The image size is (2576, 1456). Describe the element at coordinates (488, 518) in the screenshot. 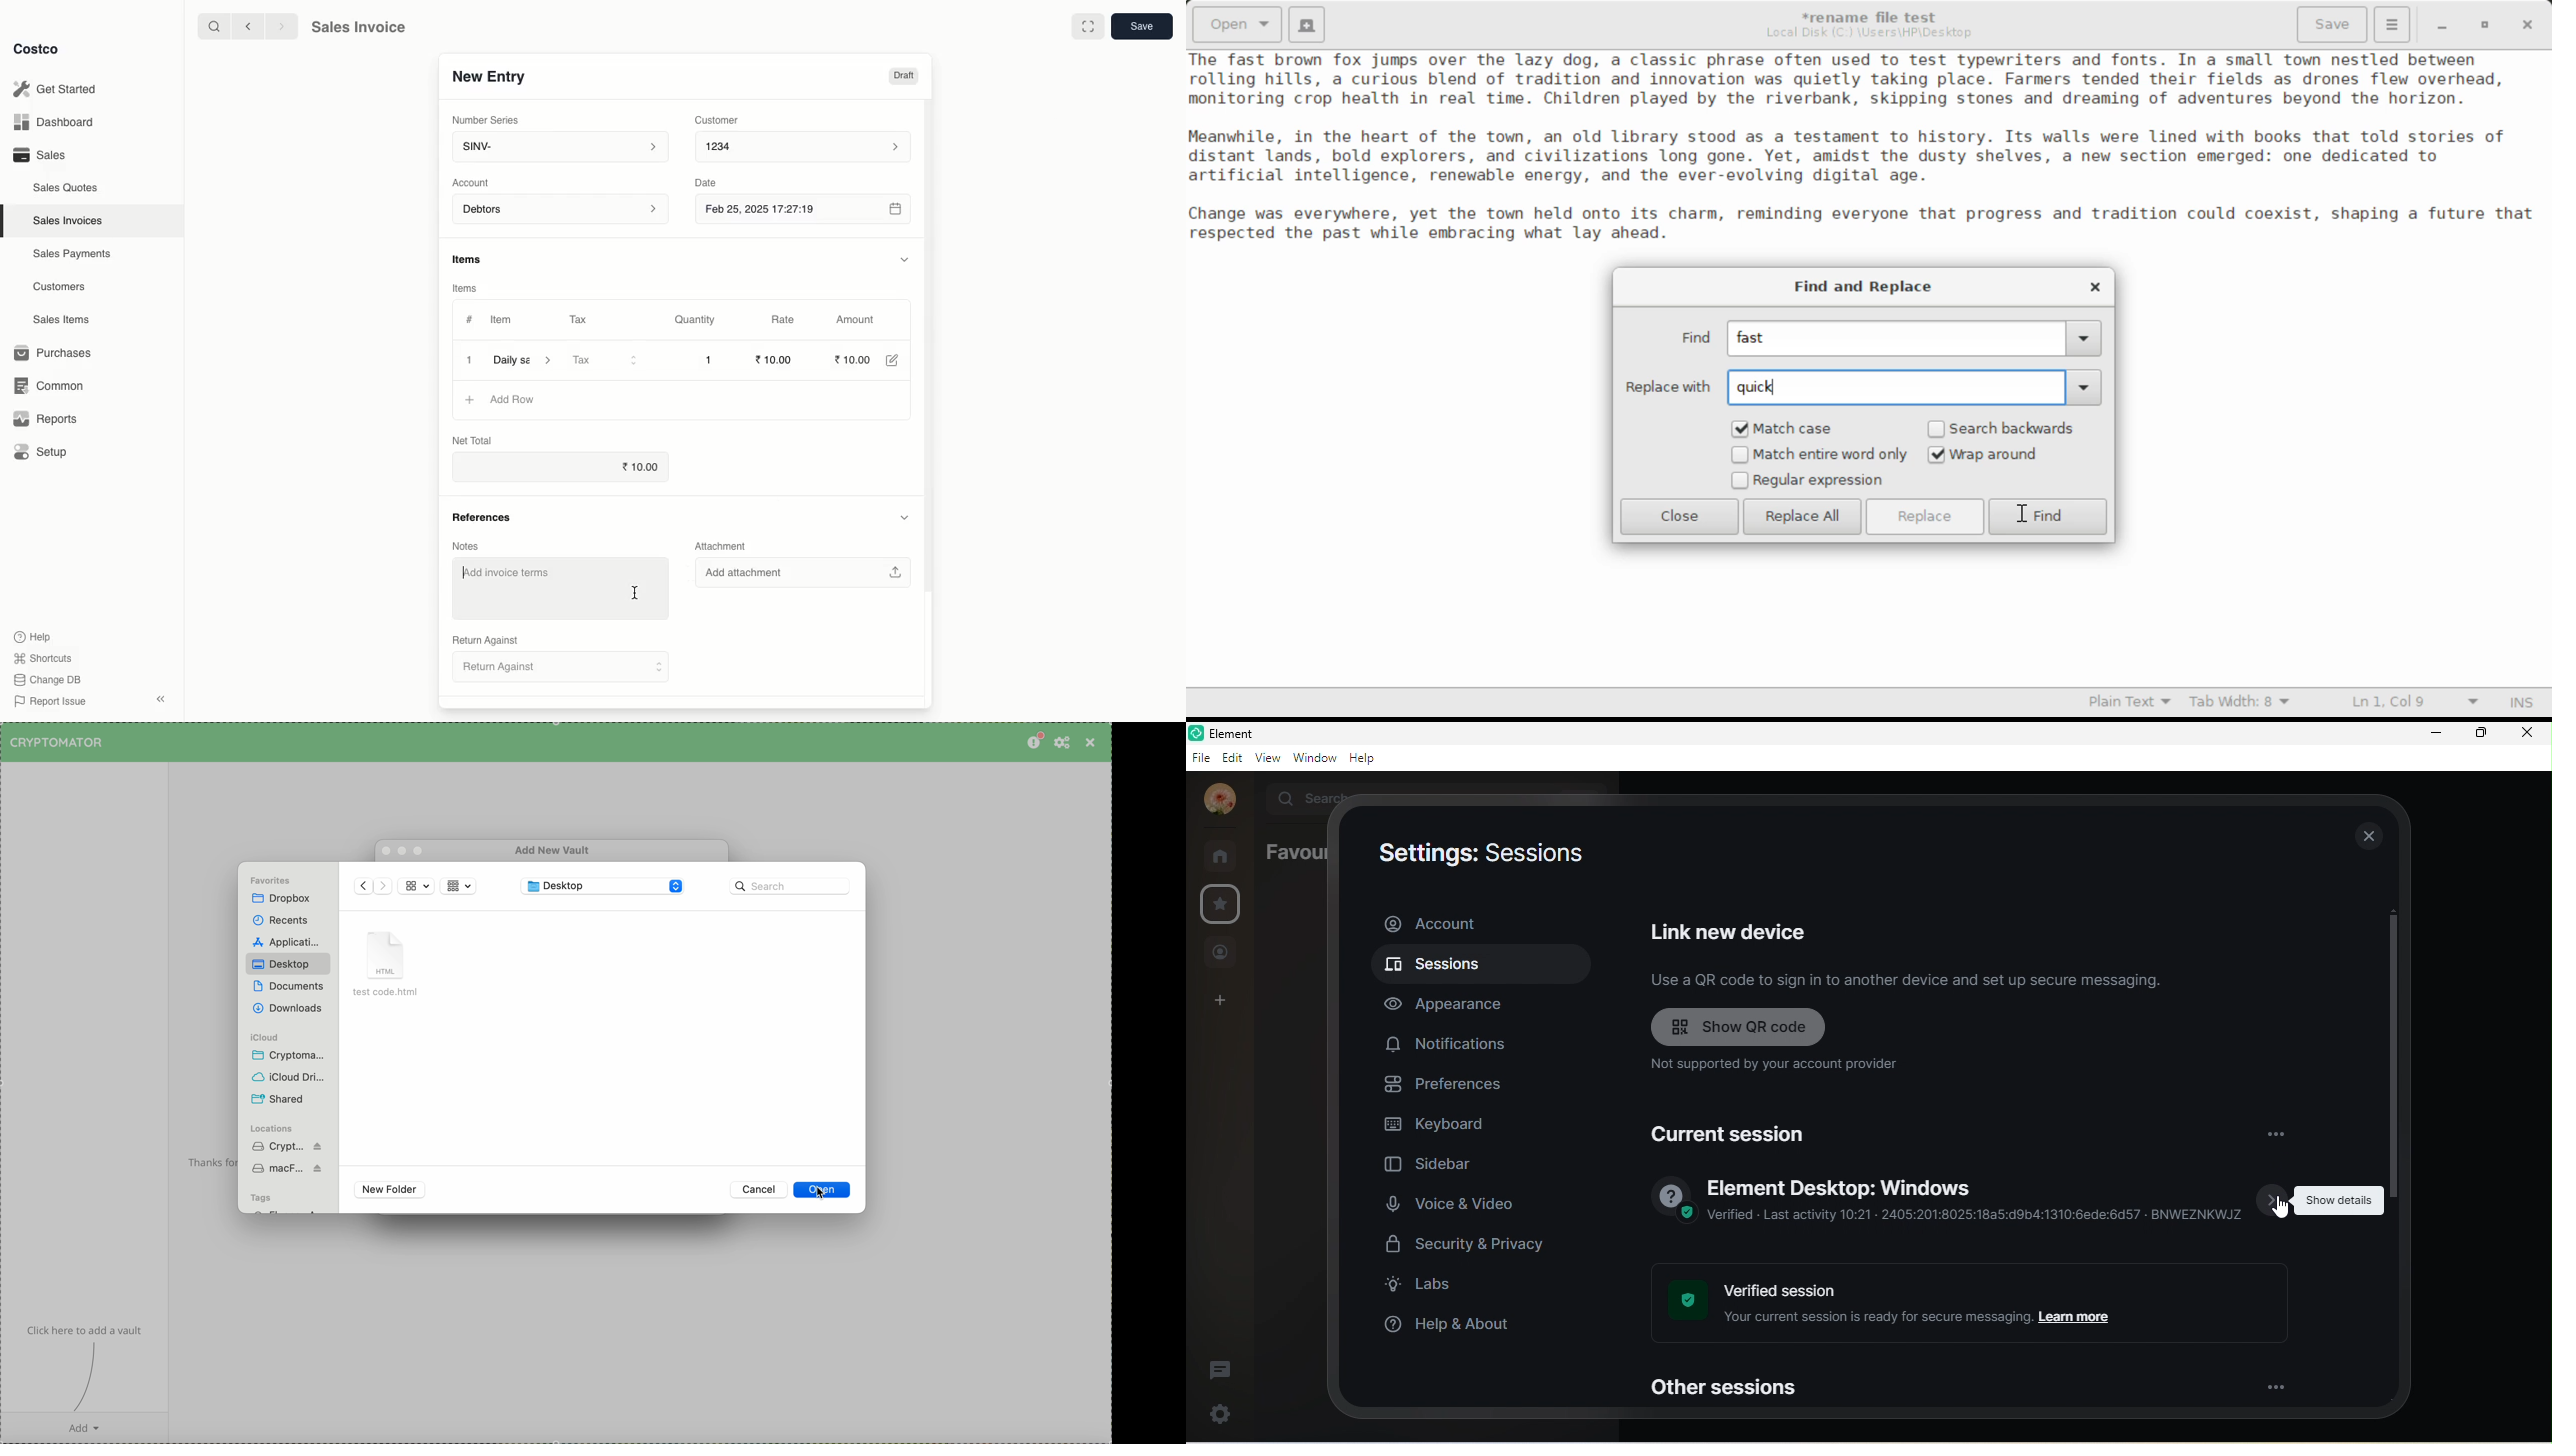

I see `References` at that location.